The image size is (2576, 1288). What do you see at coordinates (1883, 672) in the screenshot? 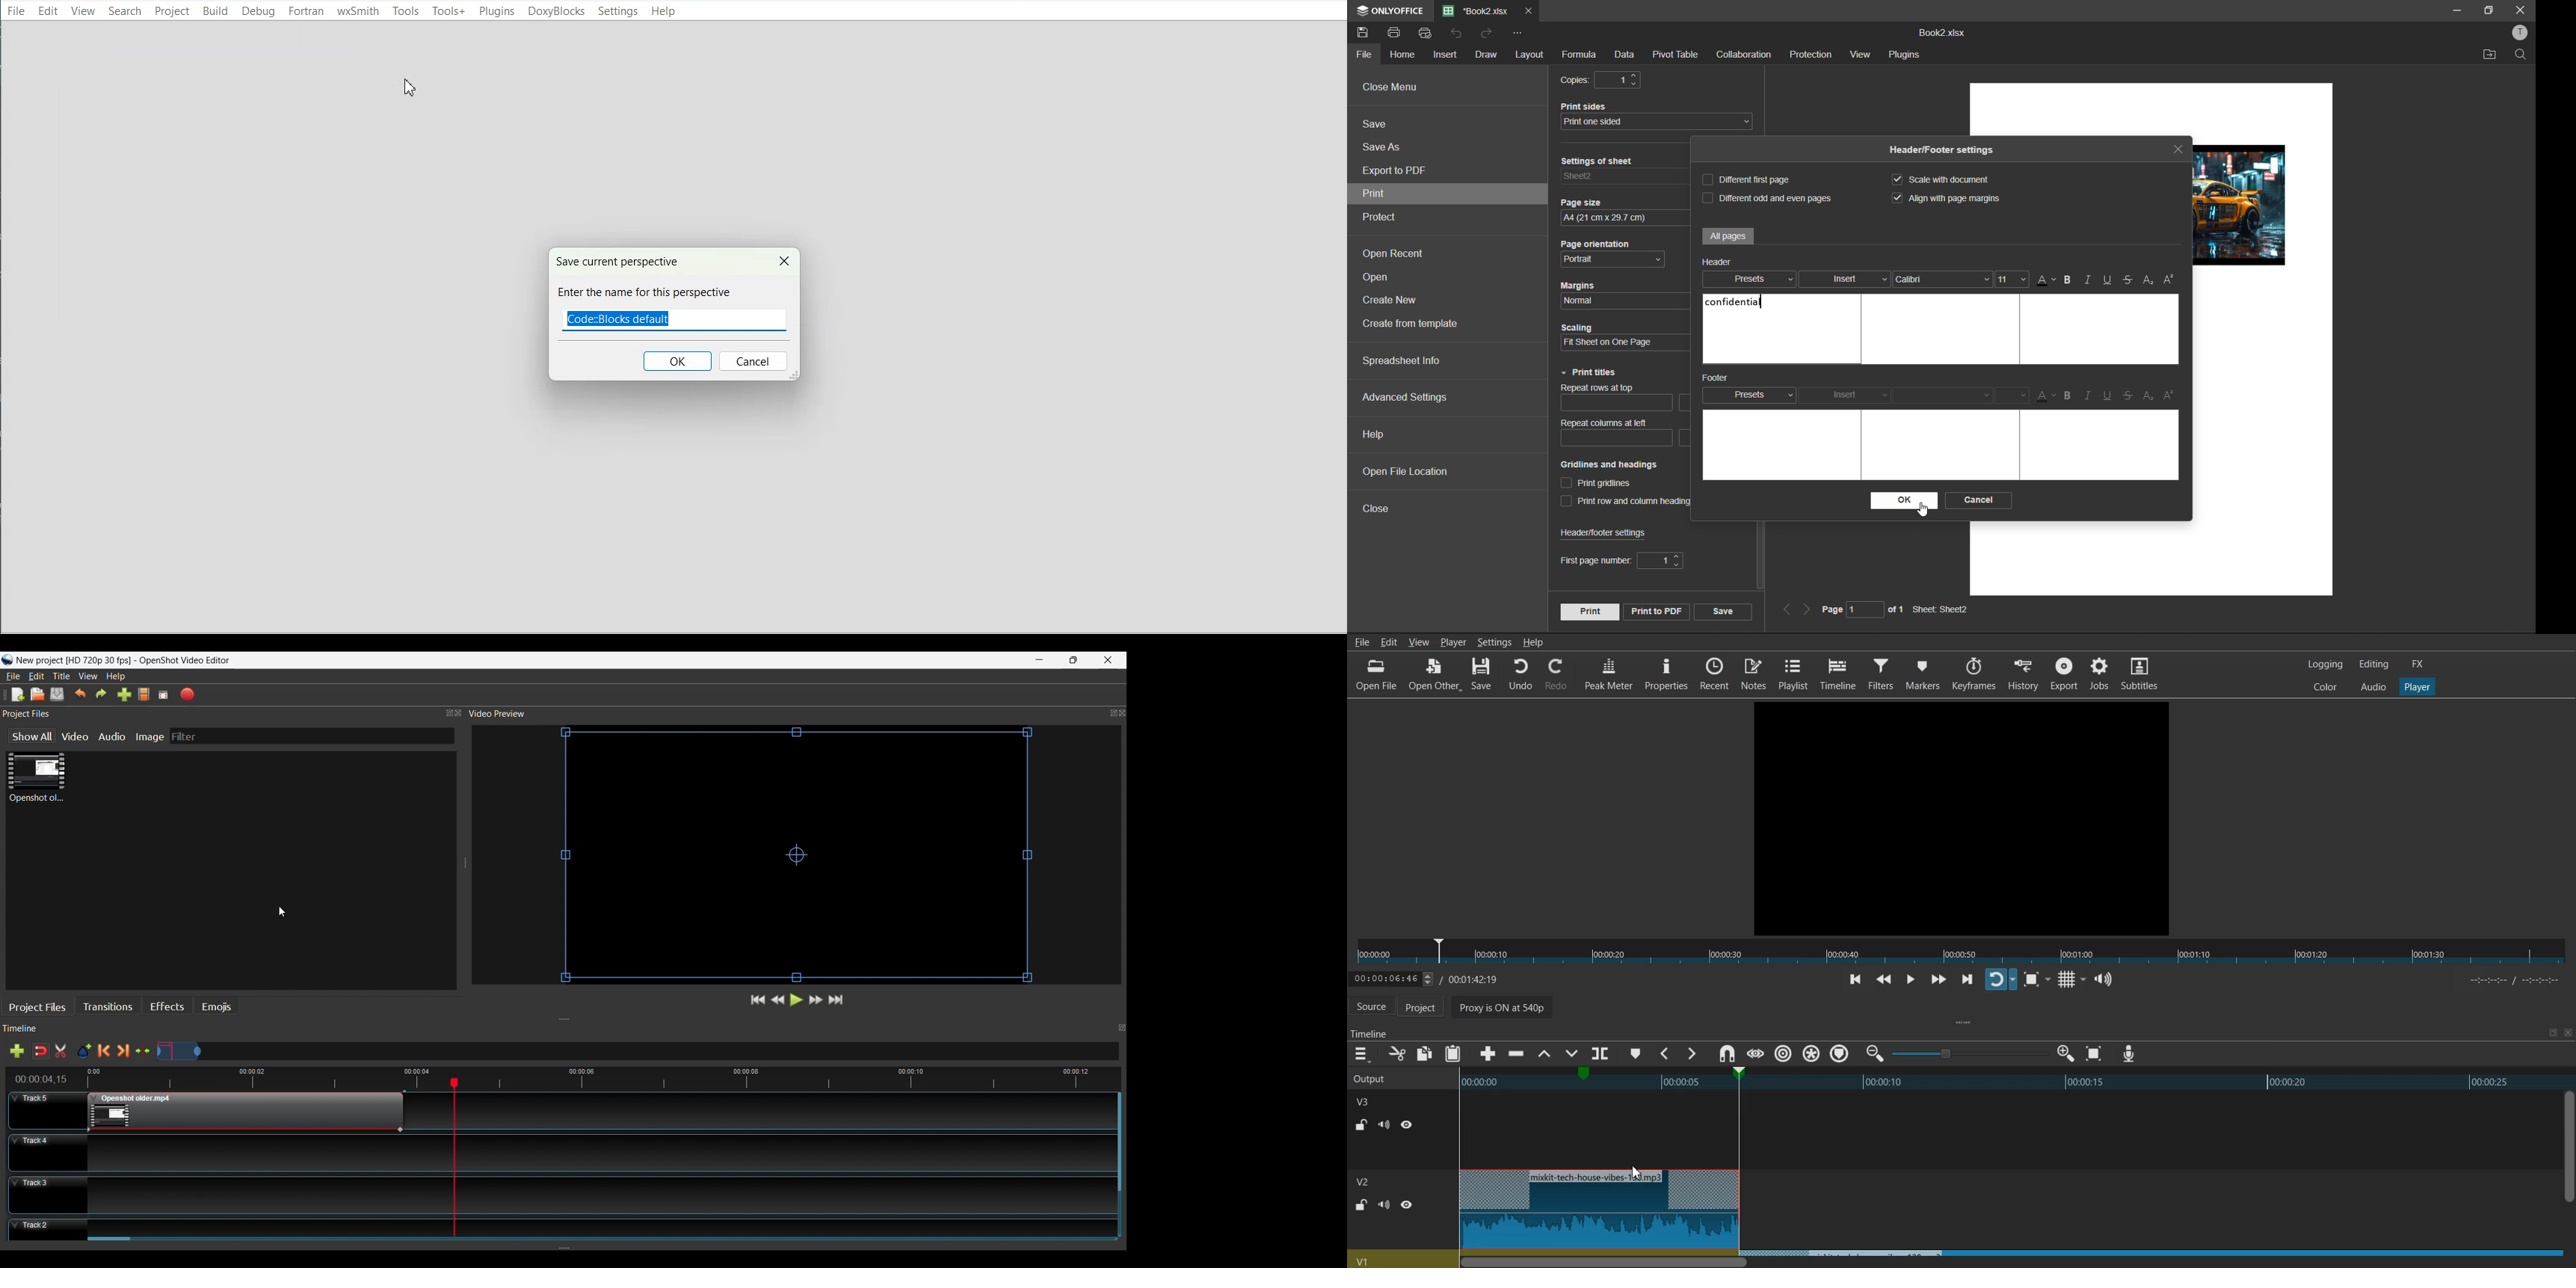
I see `Filters` at bounding box center [1883, 672].